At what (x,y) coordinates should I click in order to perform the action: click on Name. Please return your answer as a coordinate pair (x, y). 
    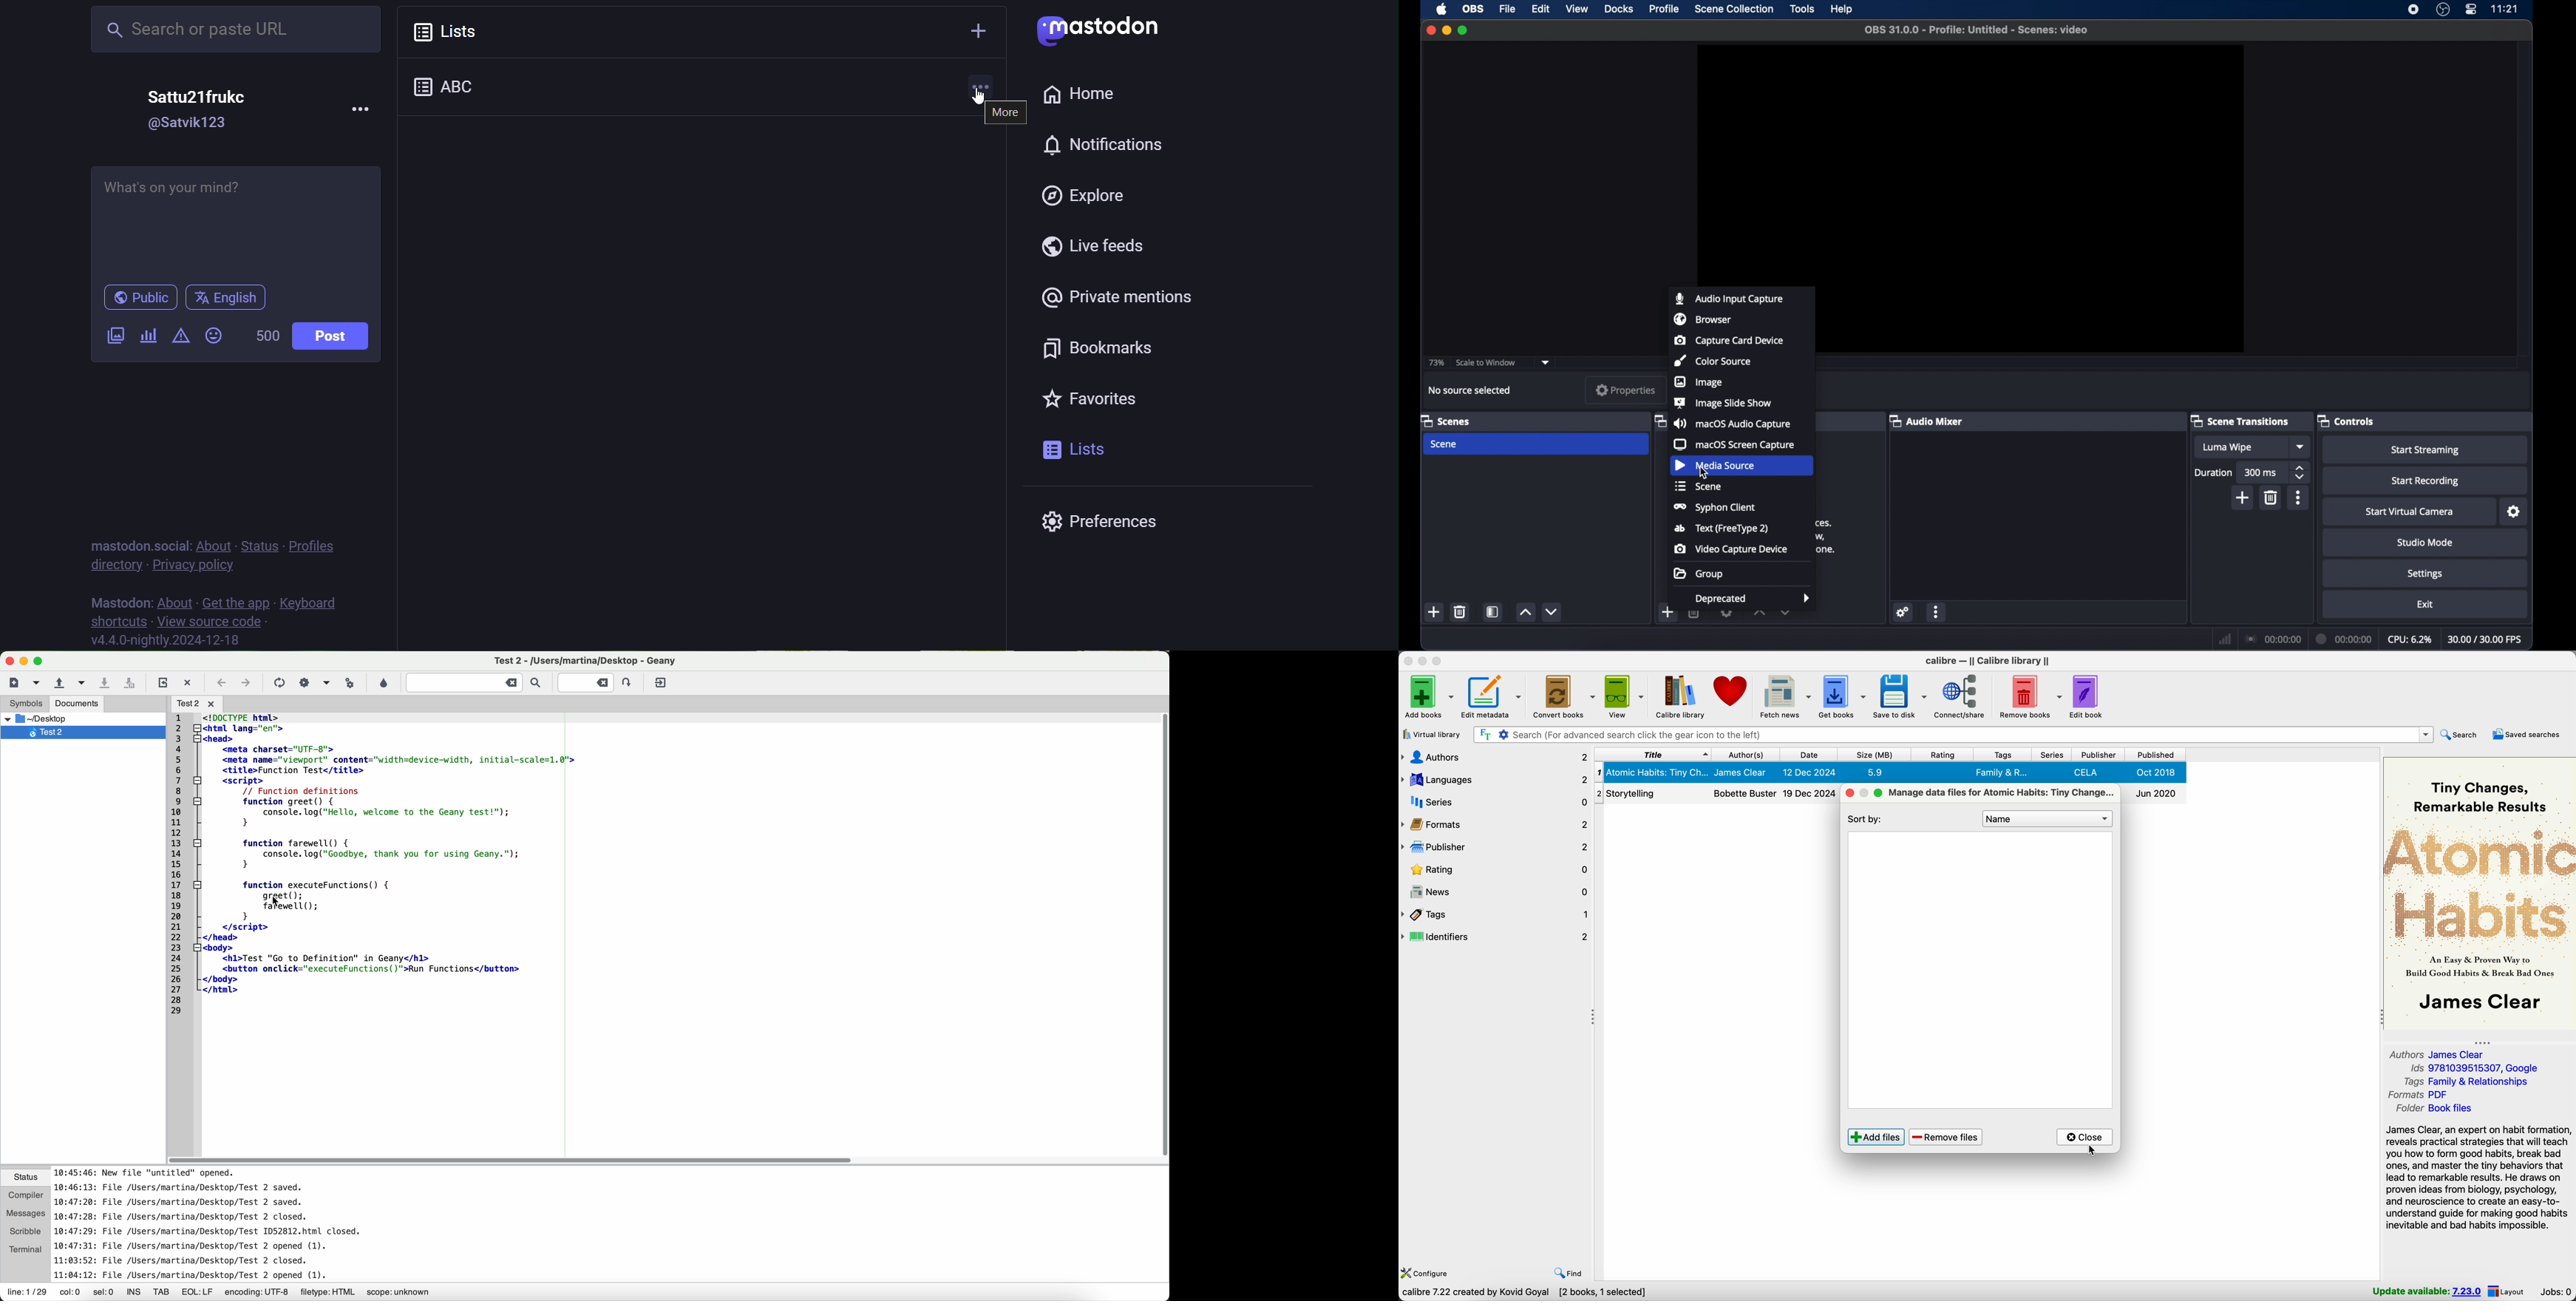
    Looking at the image, I should click on (2048, 819).